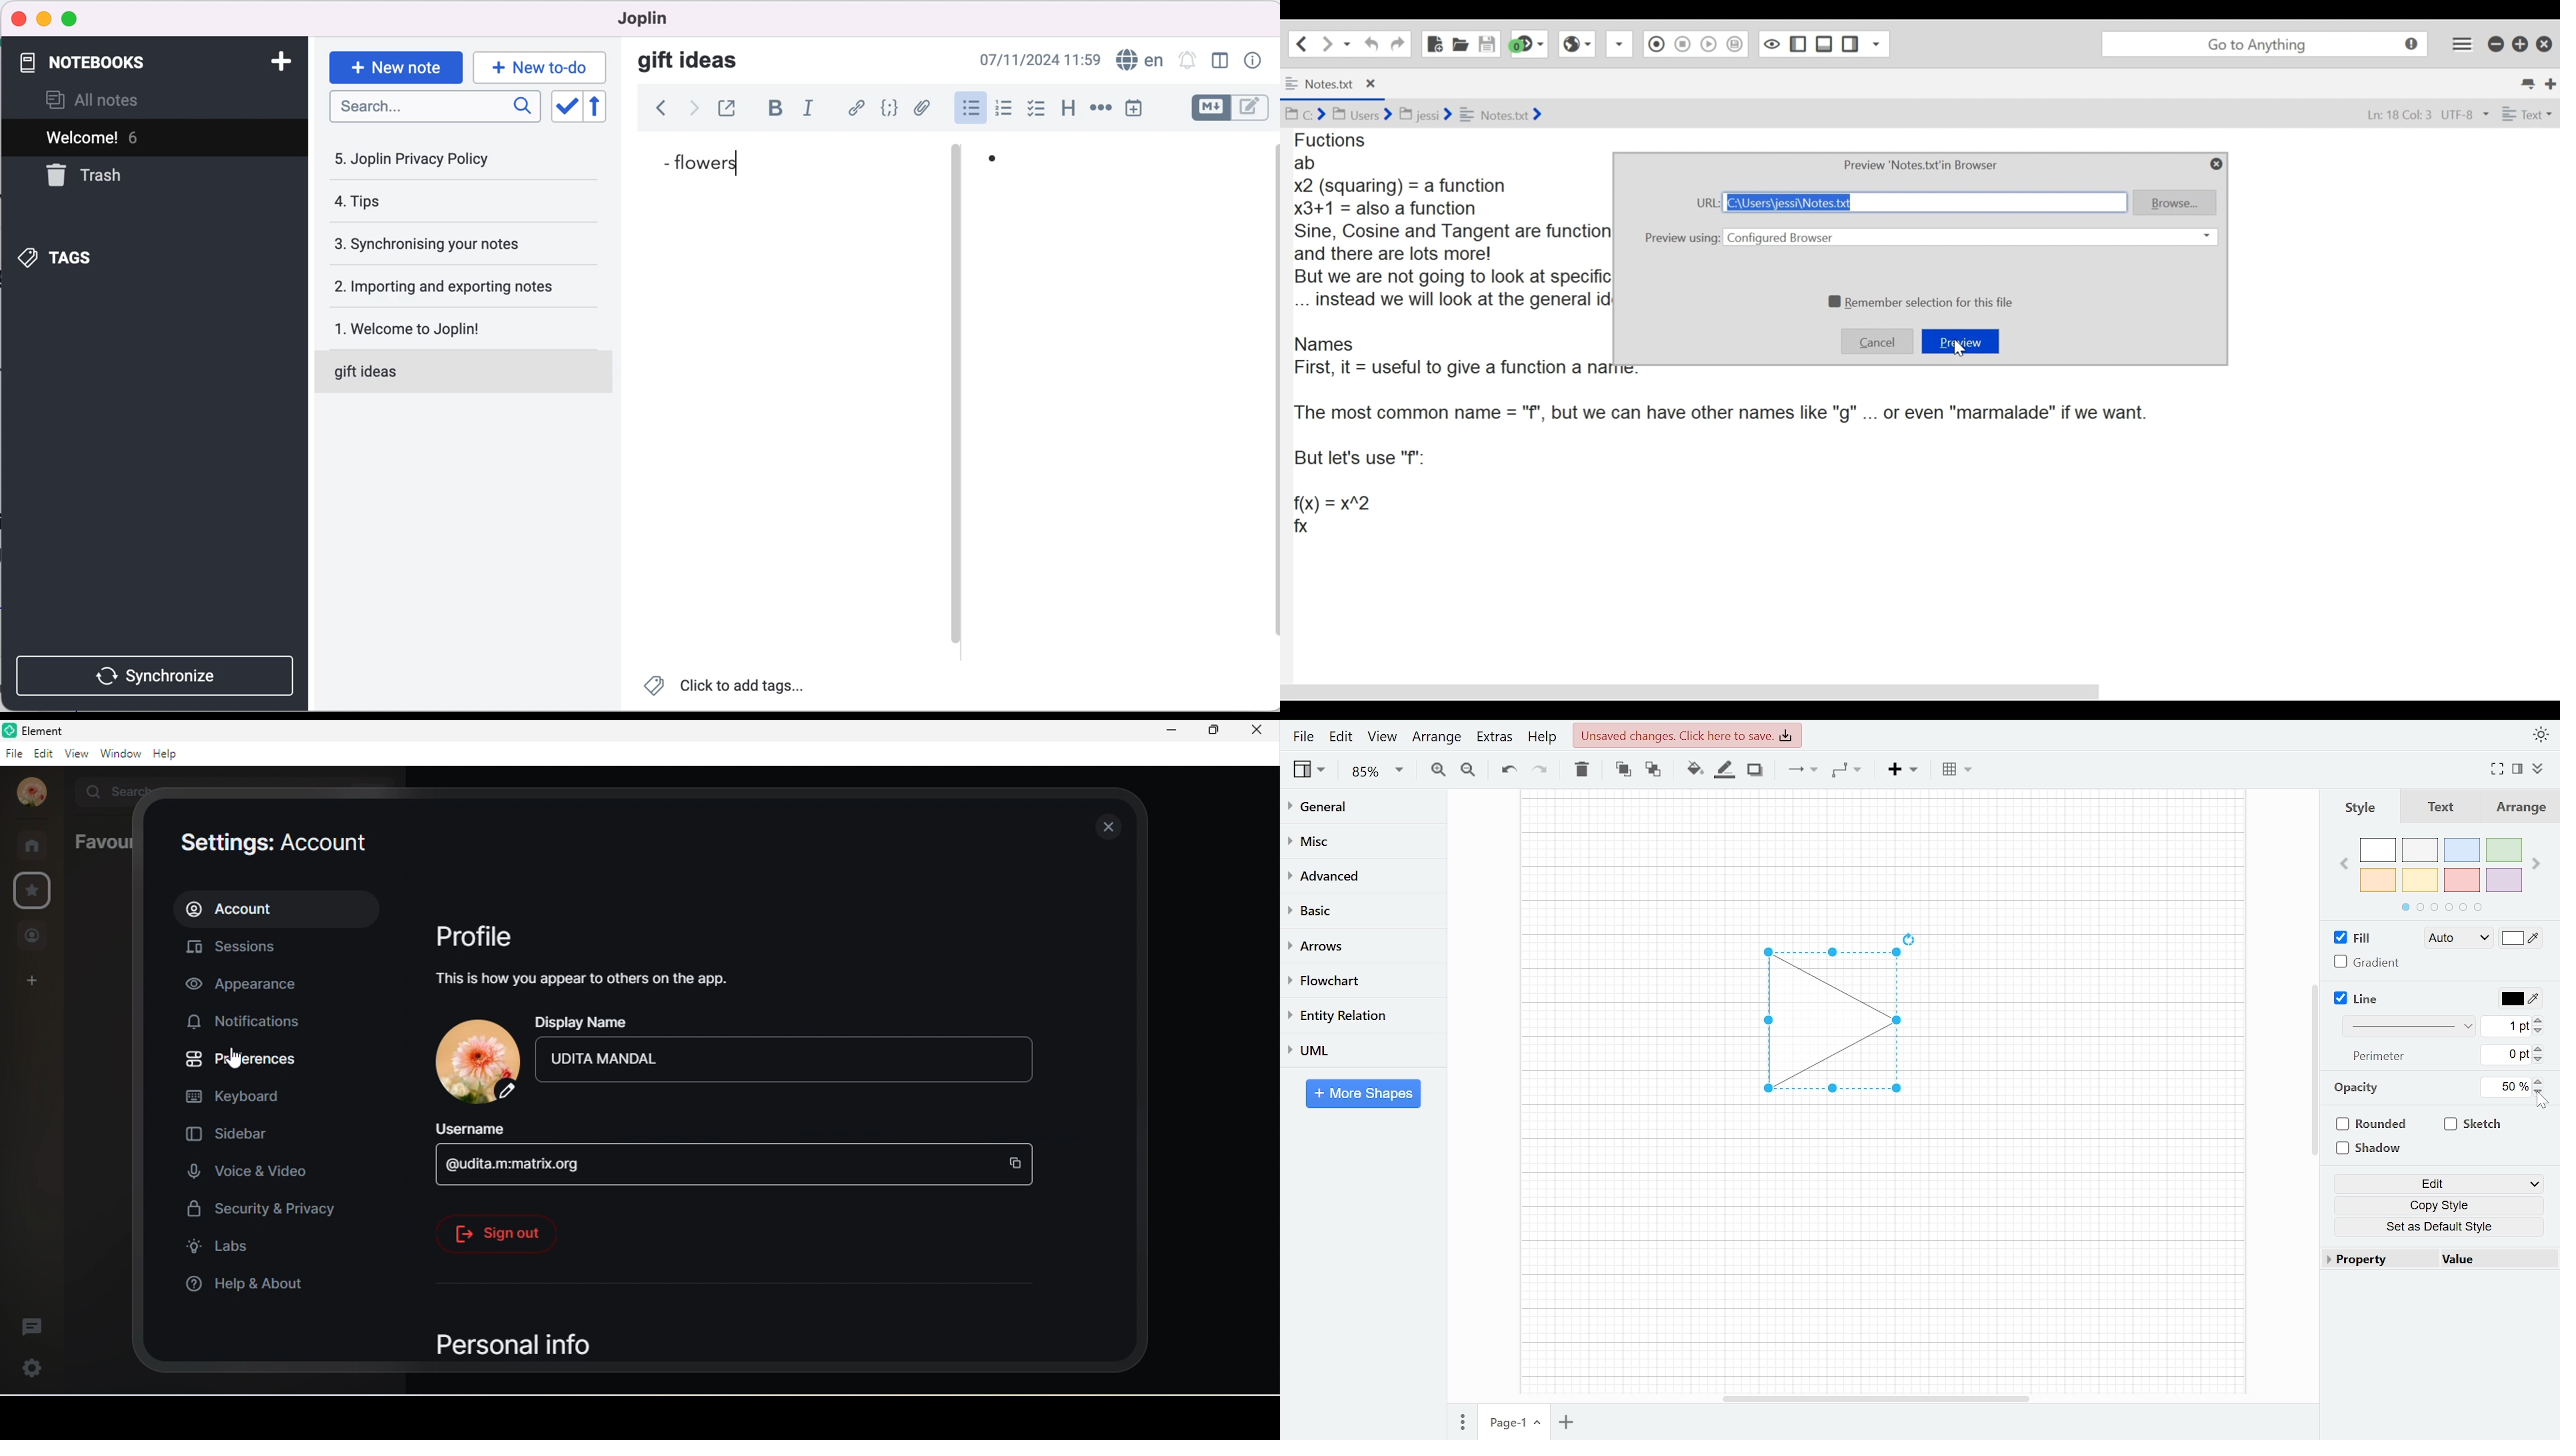 This screenshot has width=2576, height=1456. What do you see at coordinates (1251, 61) in the screenshot?
I see `note properties` at bounding box center [1251, 61].